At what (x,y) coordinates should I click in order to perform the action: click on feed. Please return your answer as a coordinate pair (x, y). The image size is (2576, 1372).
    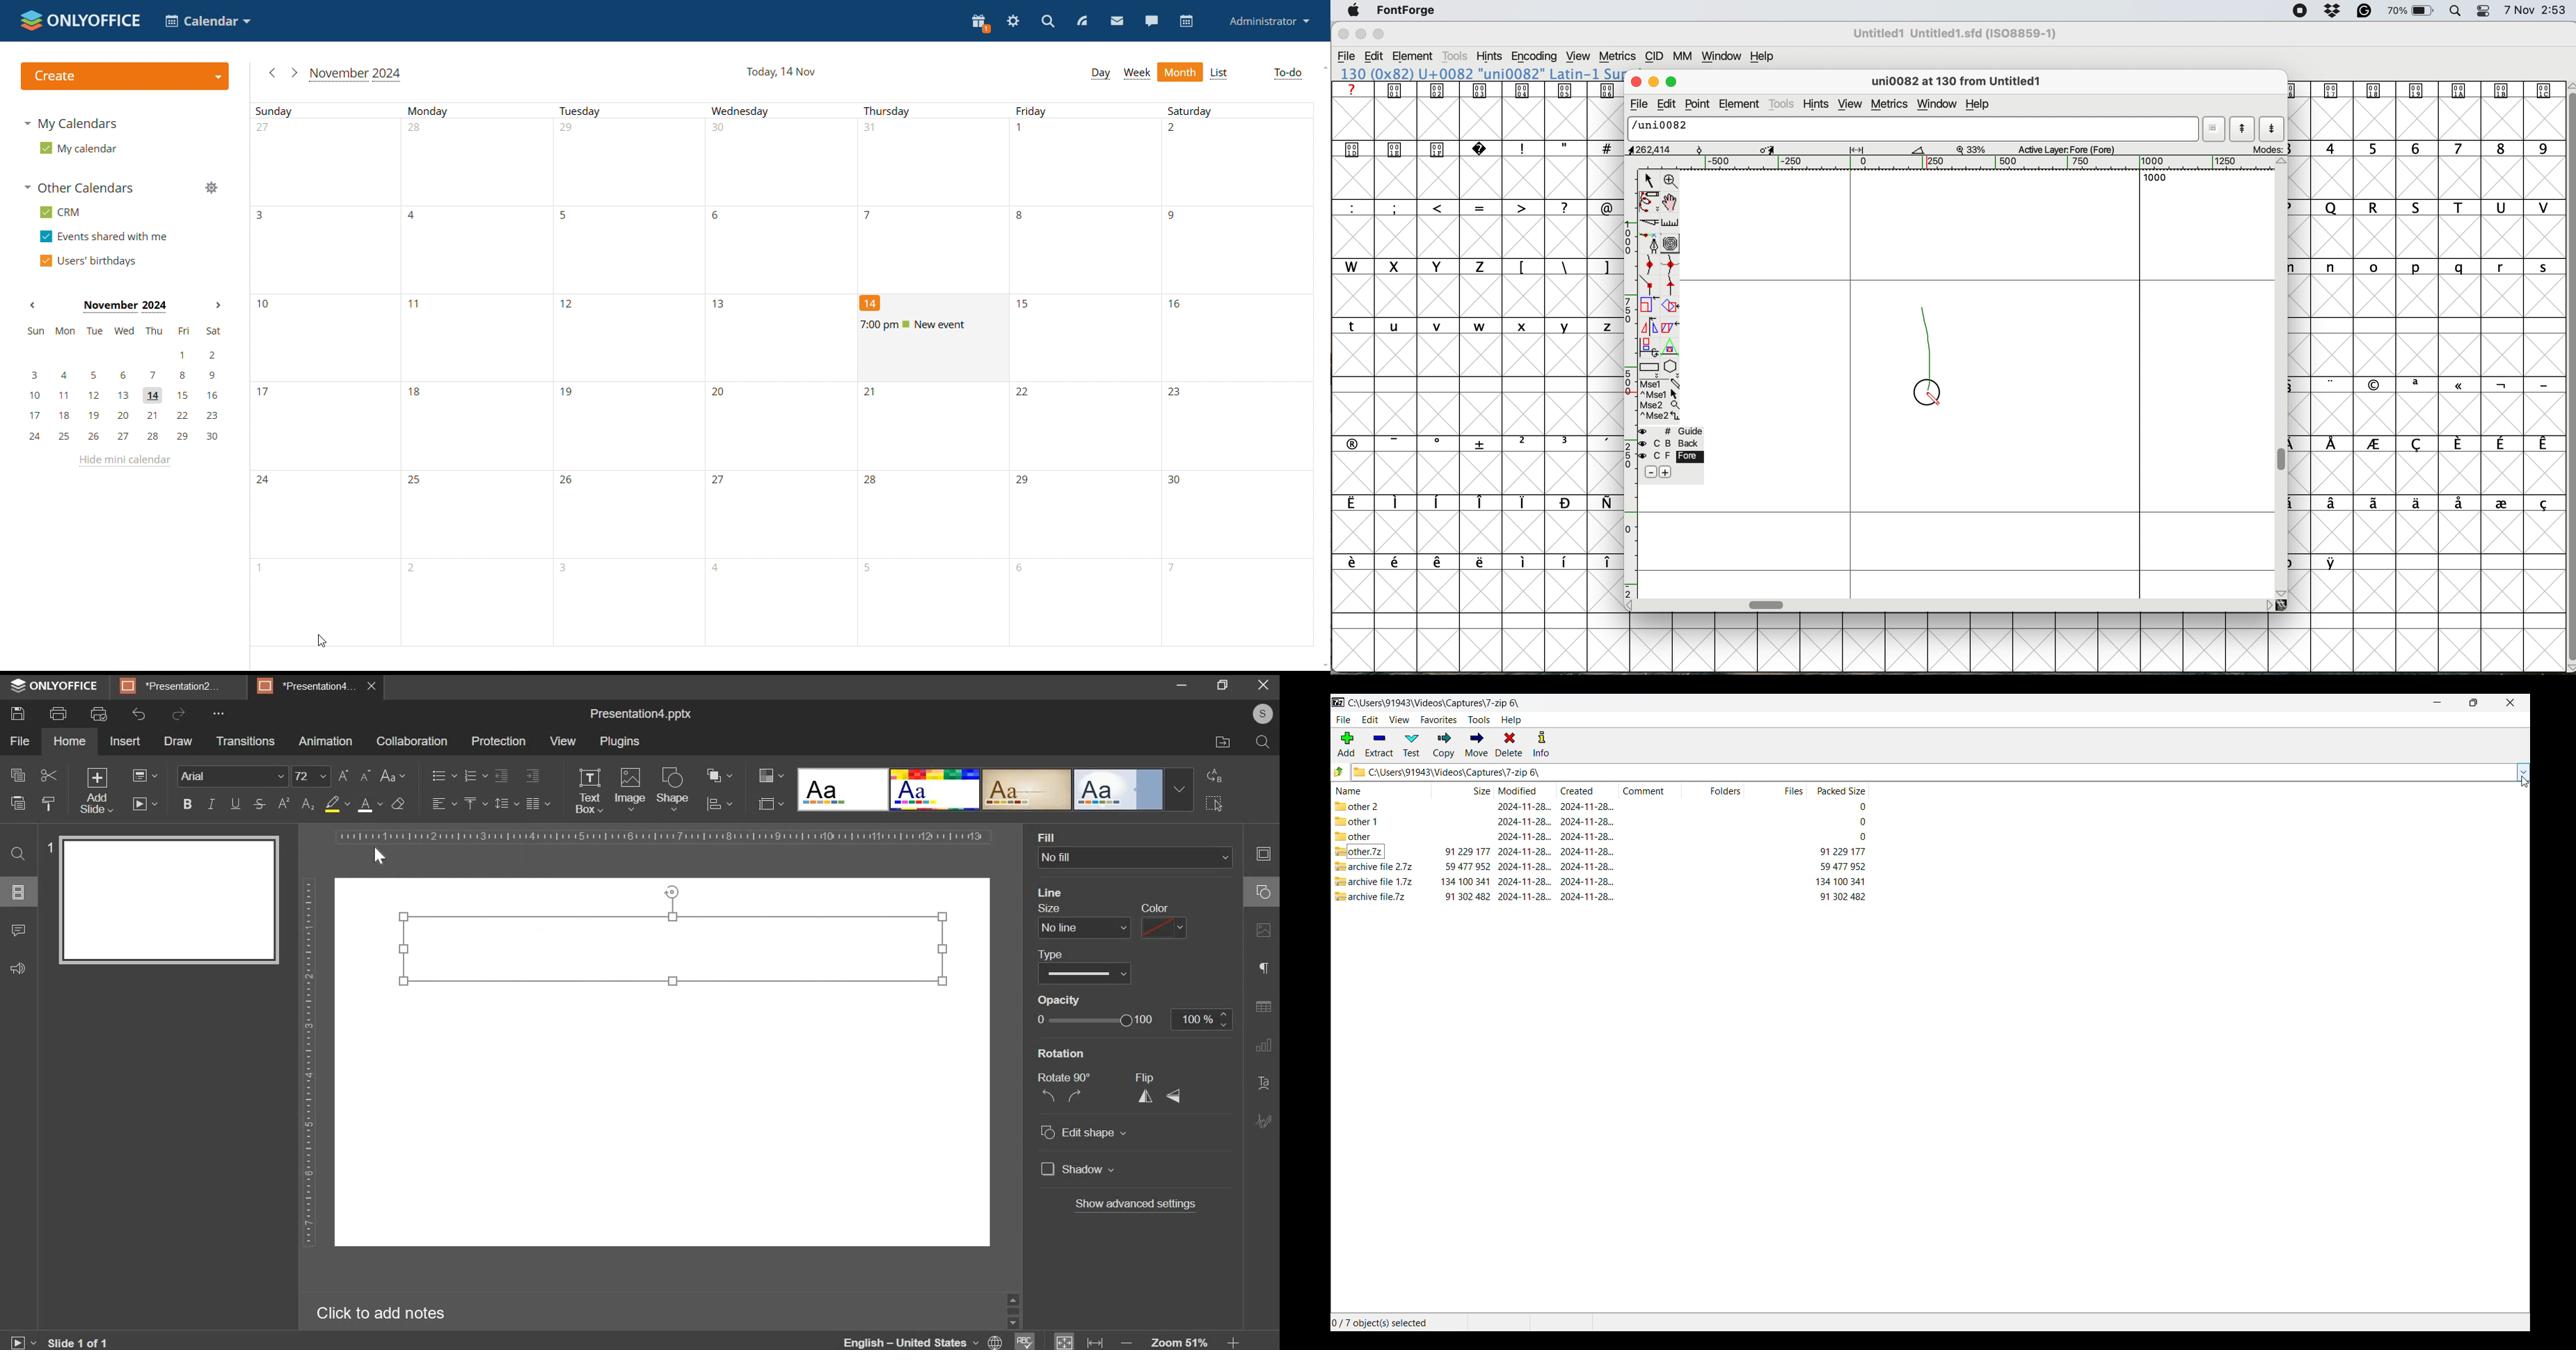
    Looking at the image, I should click on (1081, 19).